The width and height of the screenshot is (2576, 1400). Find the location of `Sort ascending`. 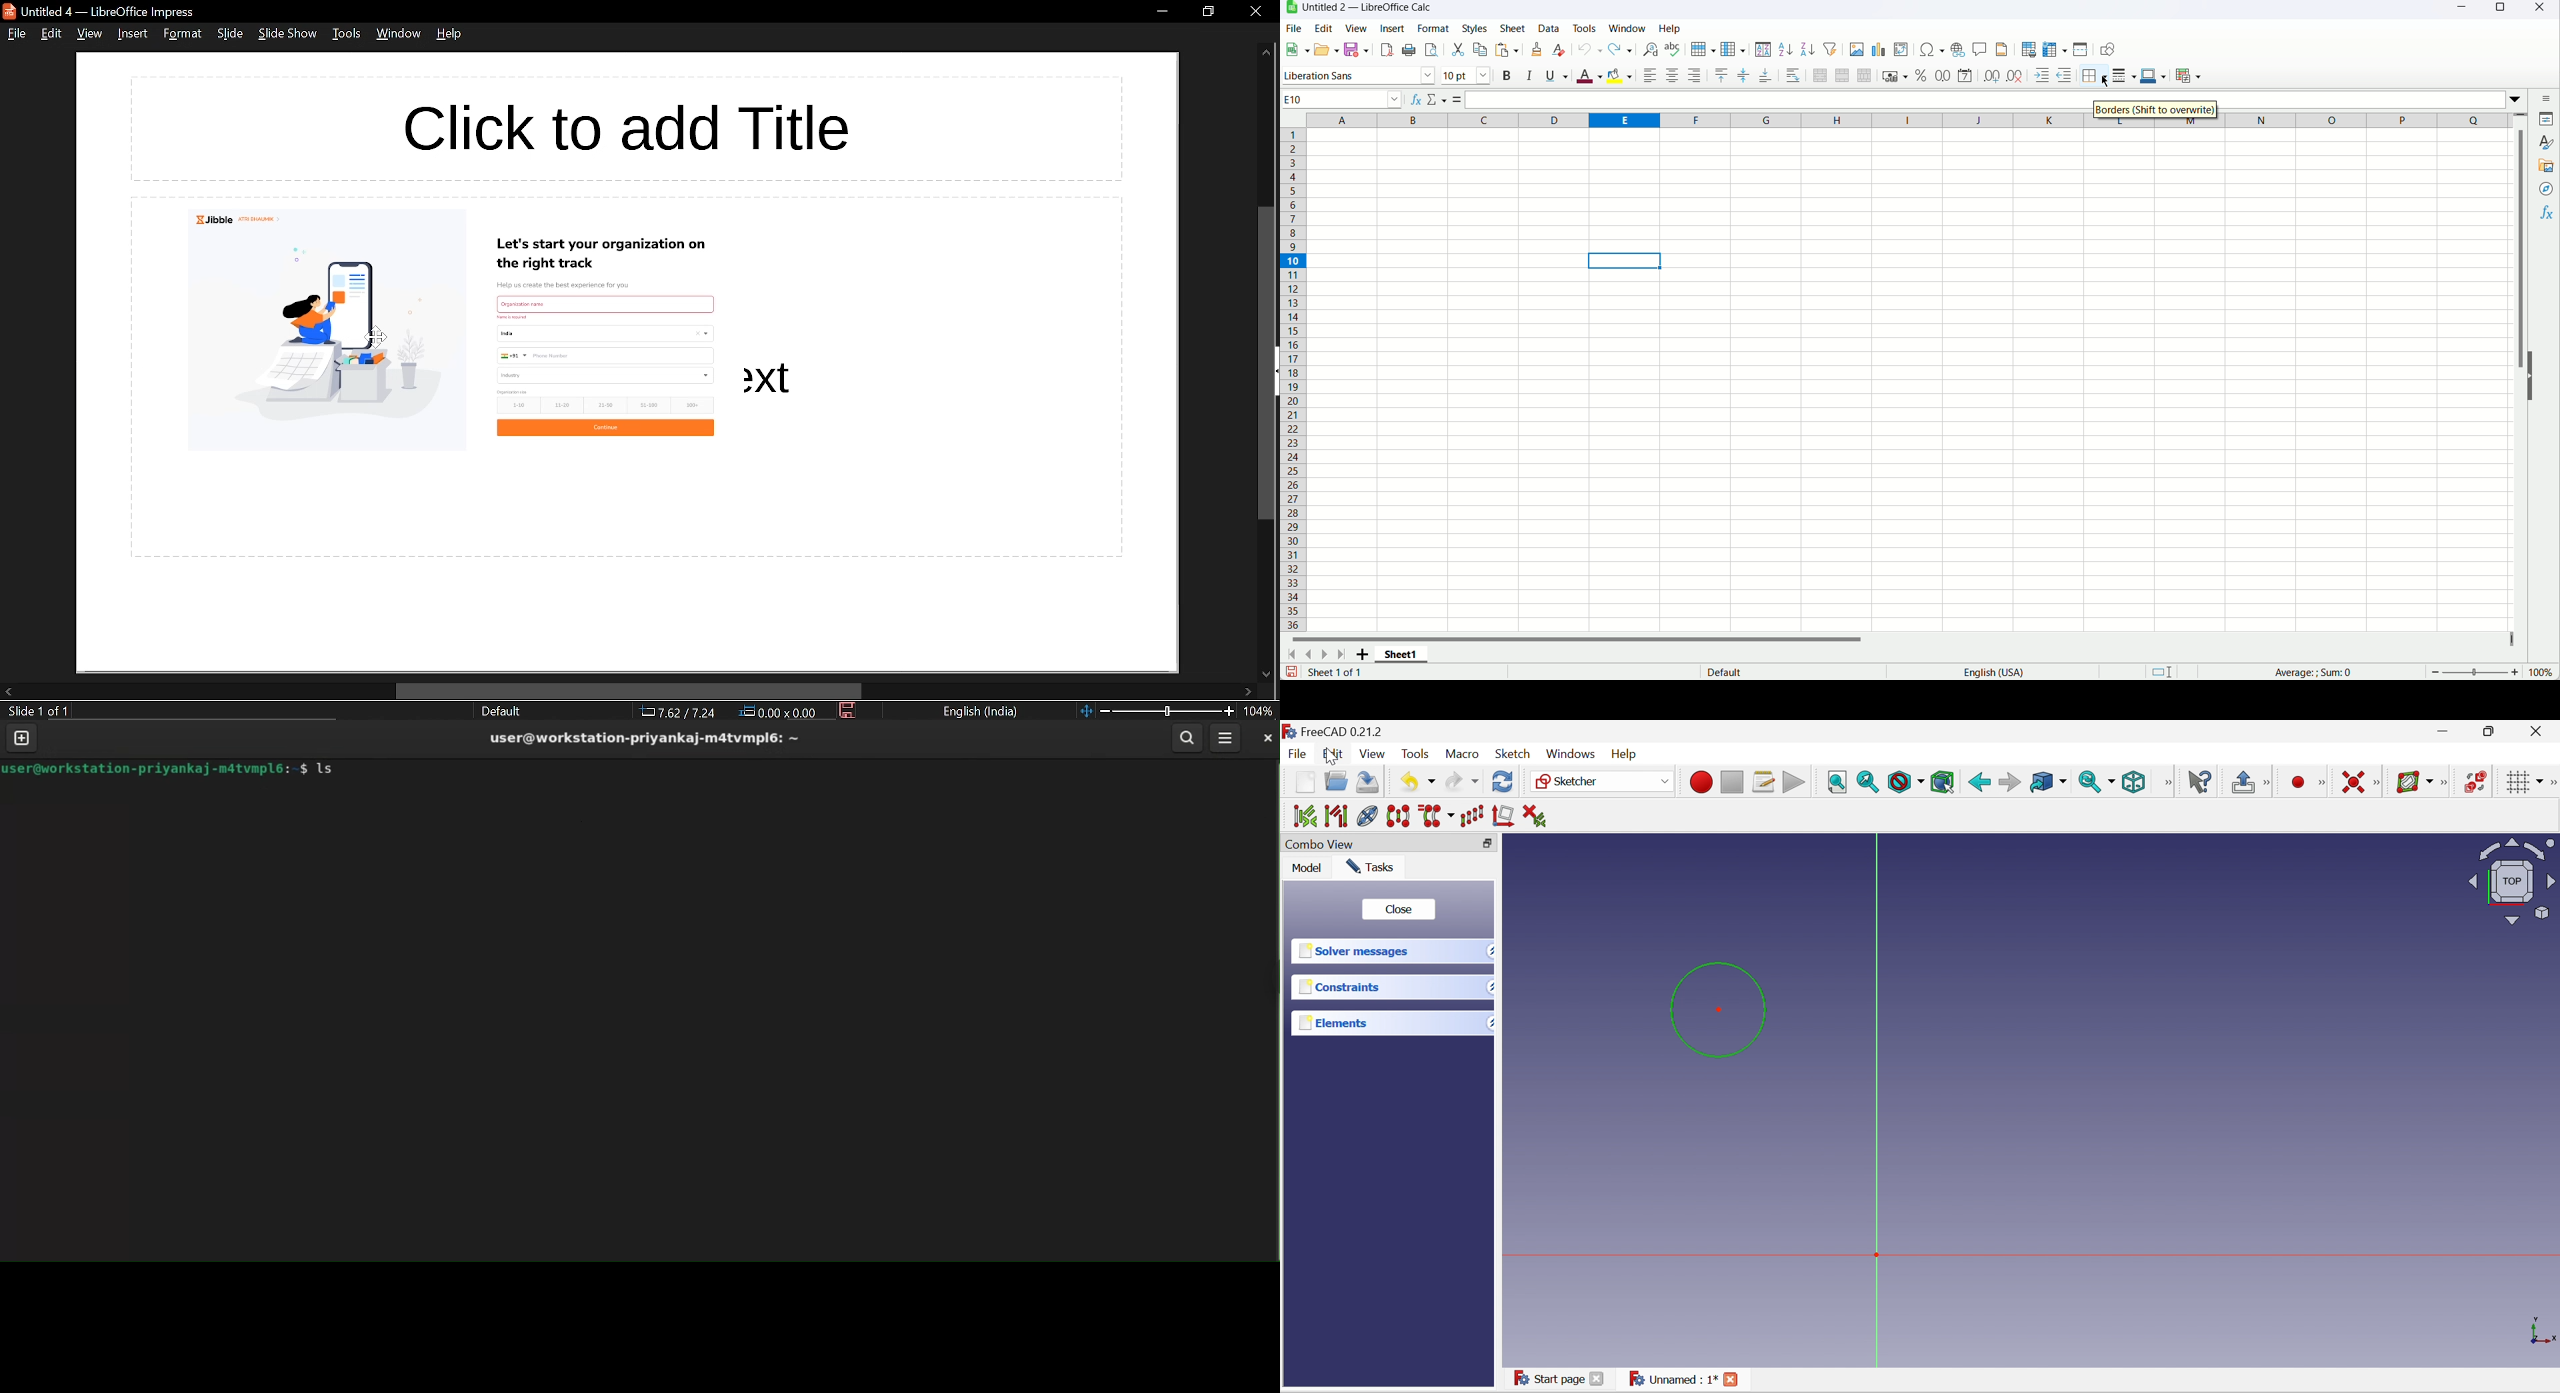

Sort ascending is located at coordinates (1786, 49).